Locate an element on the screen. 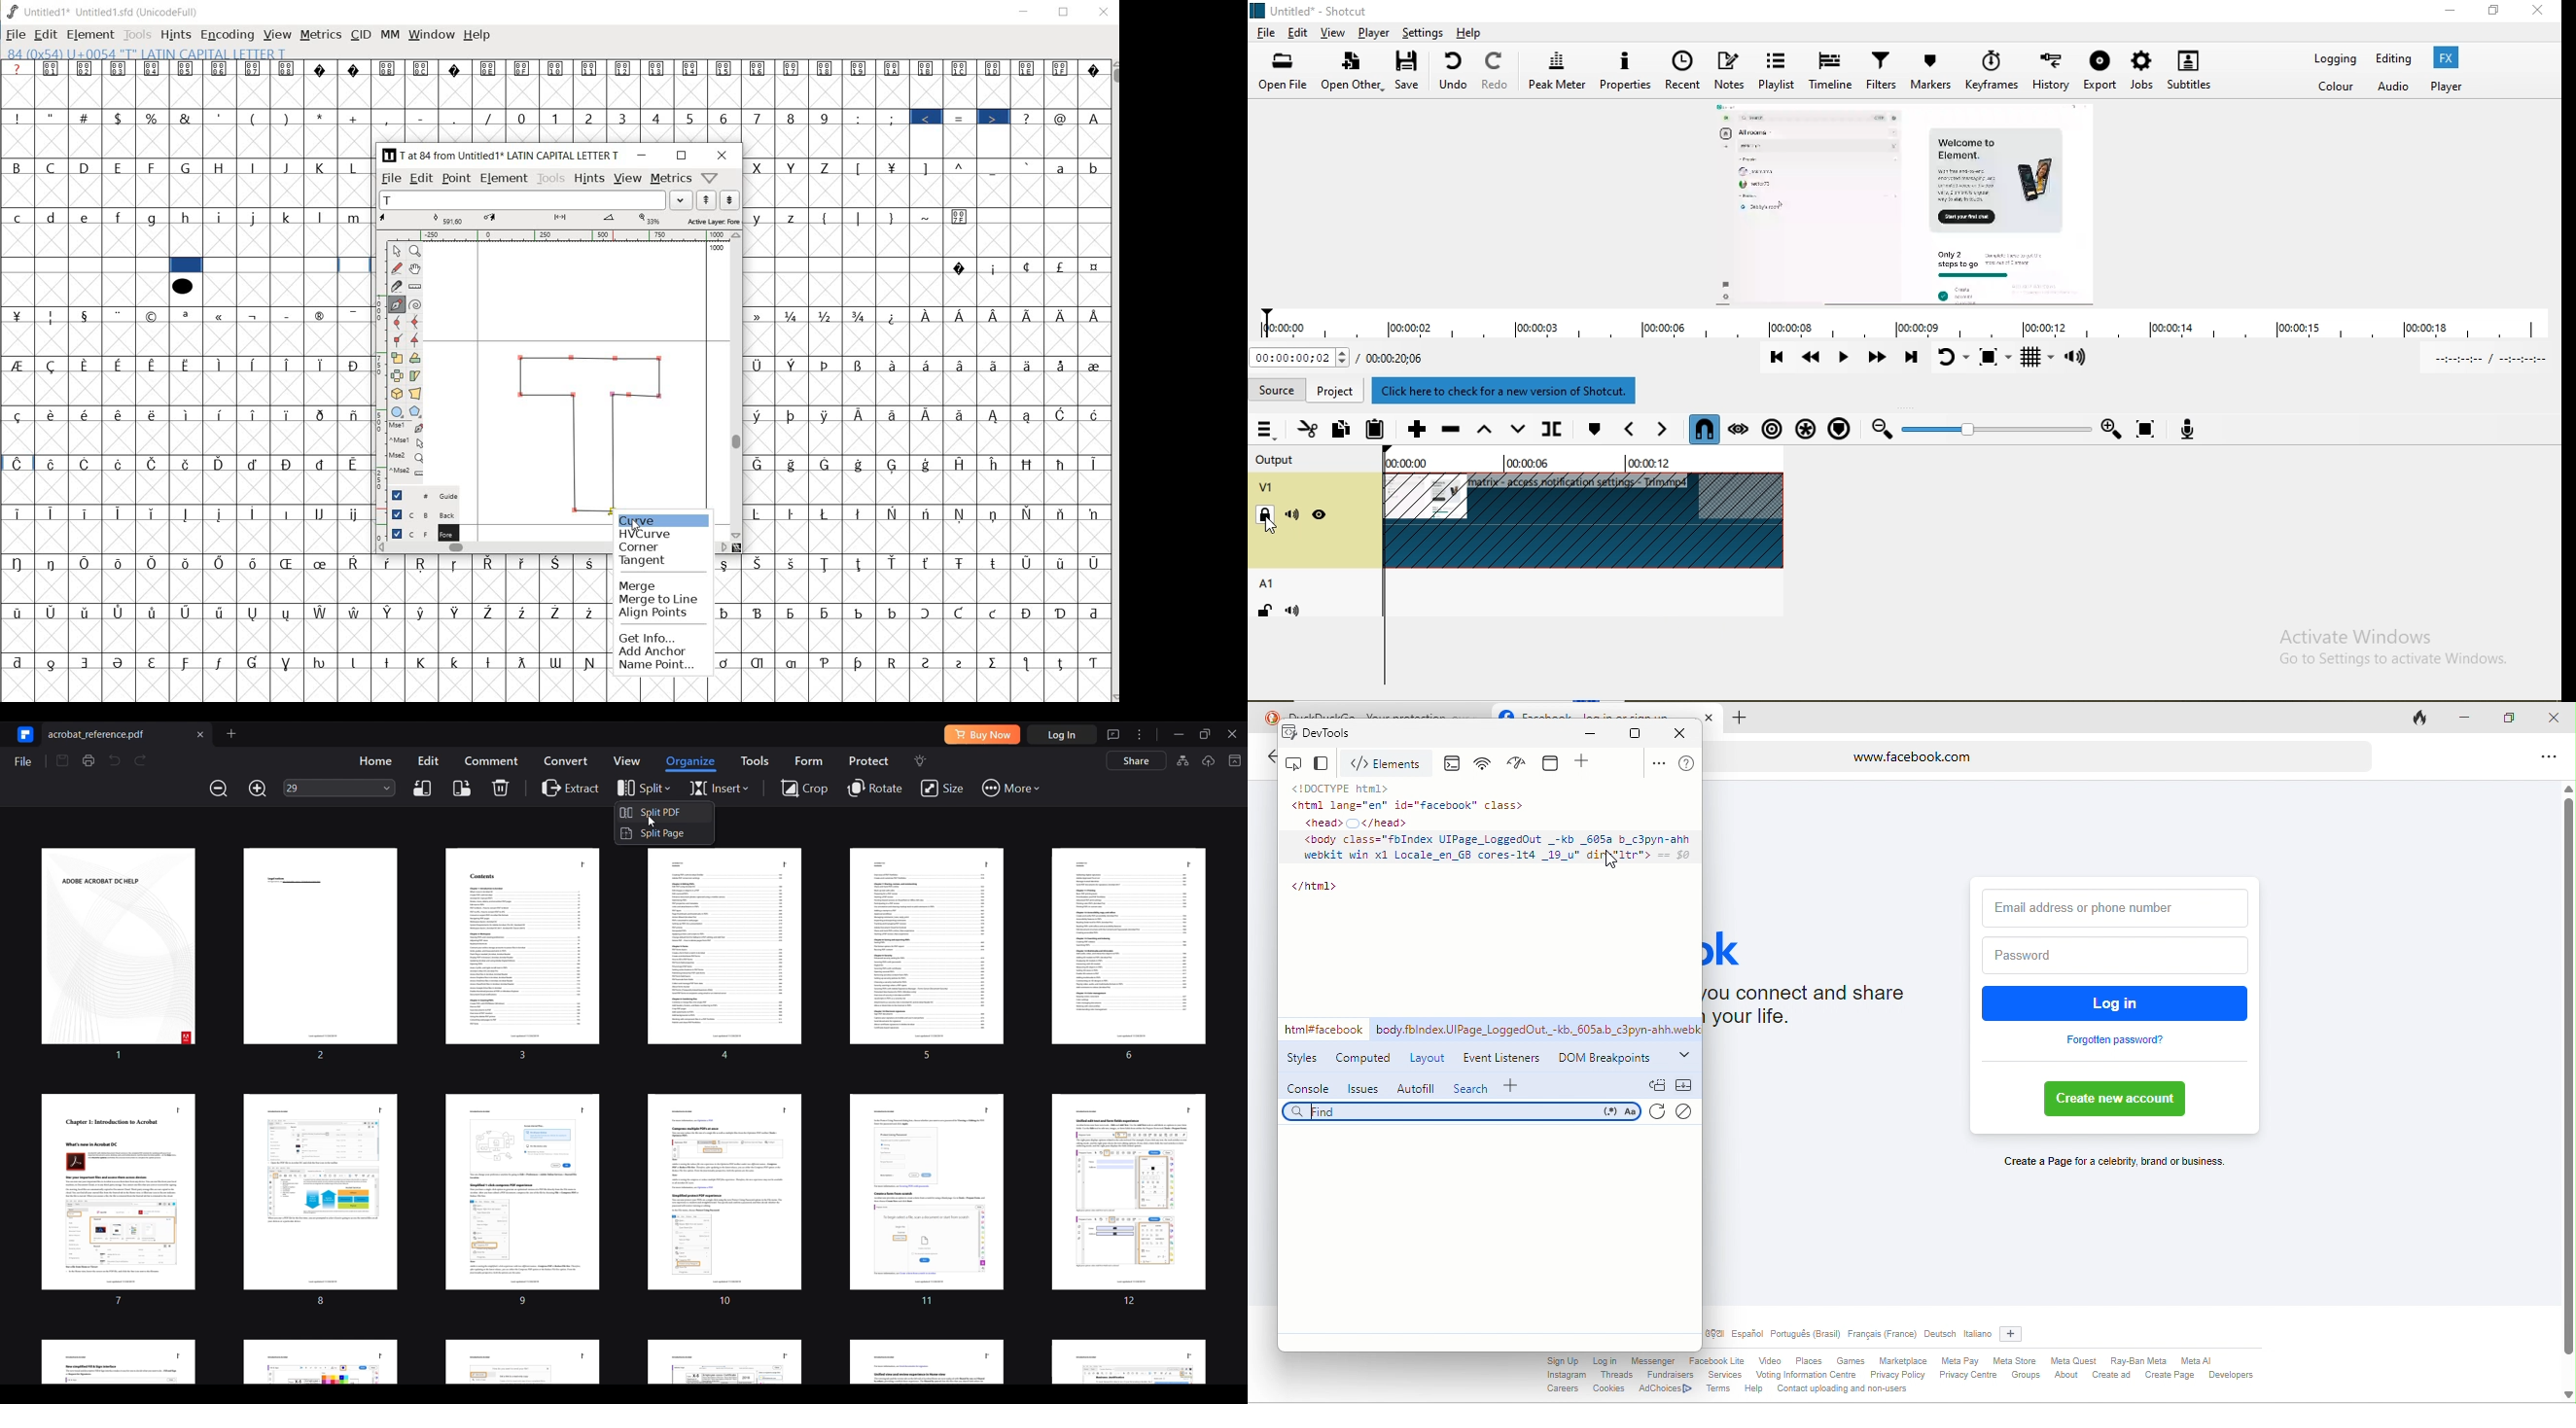  Symbol is located at coordinates (151, 68).